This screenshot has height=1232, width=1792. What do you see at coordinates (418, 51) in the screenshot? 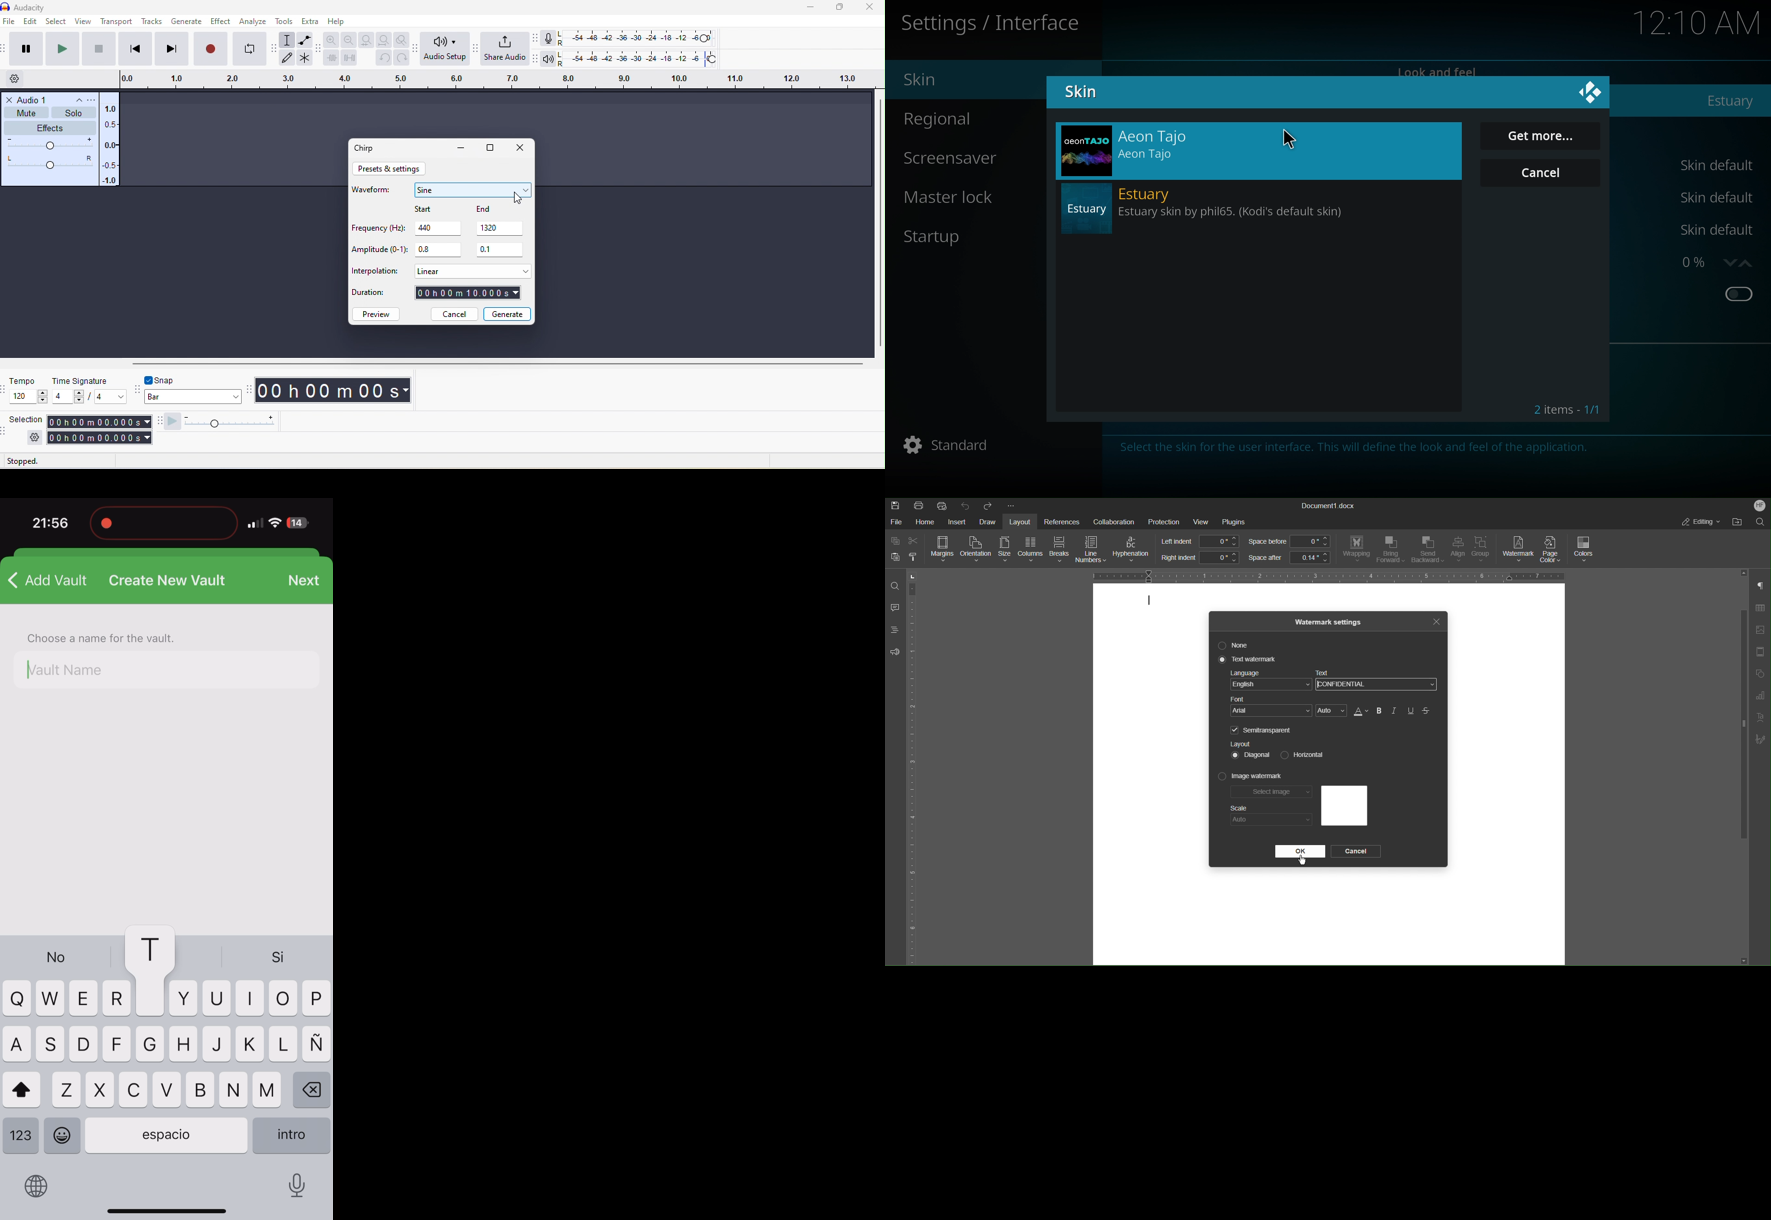
I see `audacity audio setup toolbar` at bounding box center [418, 51].